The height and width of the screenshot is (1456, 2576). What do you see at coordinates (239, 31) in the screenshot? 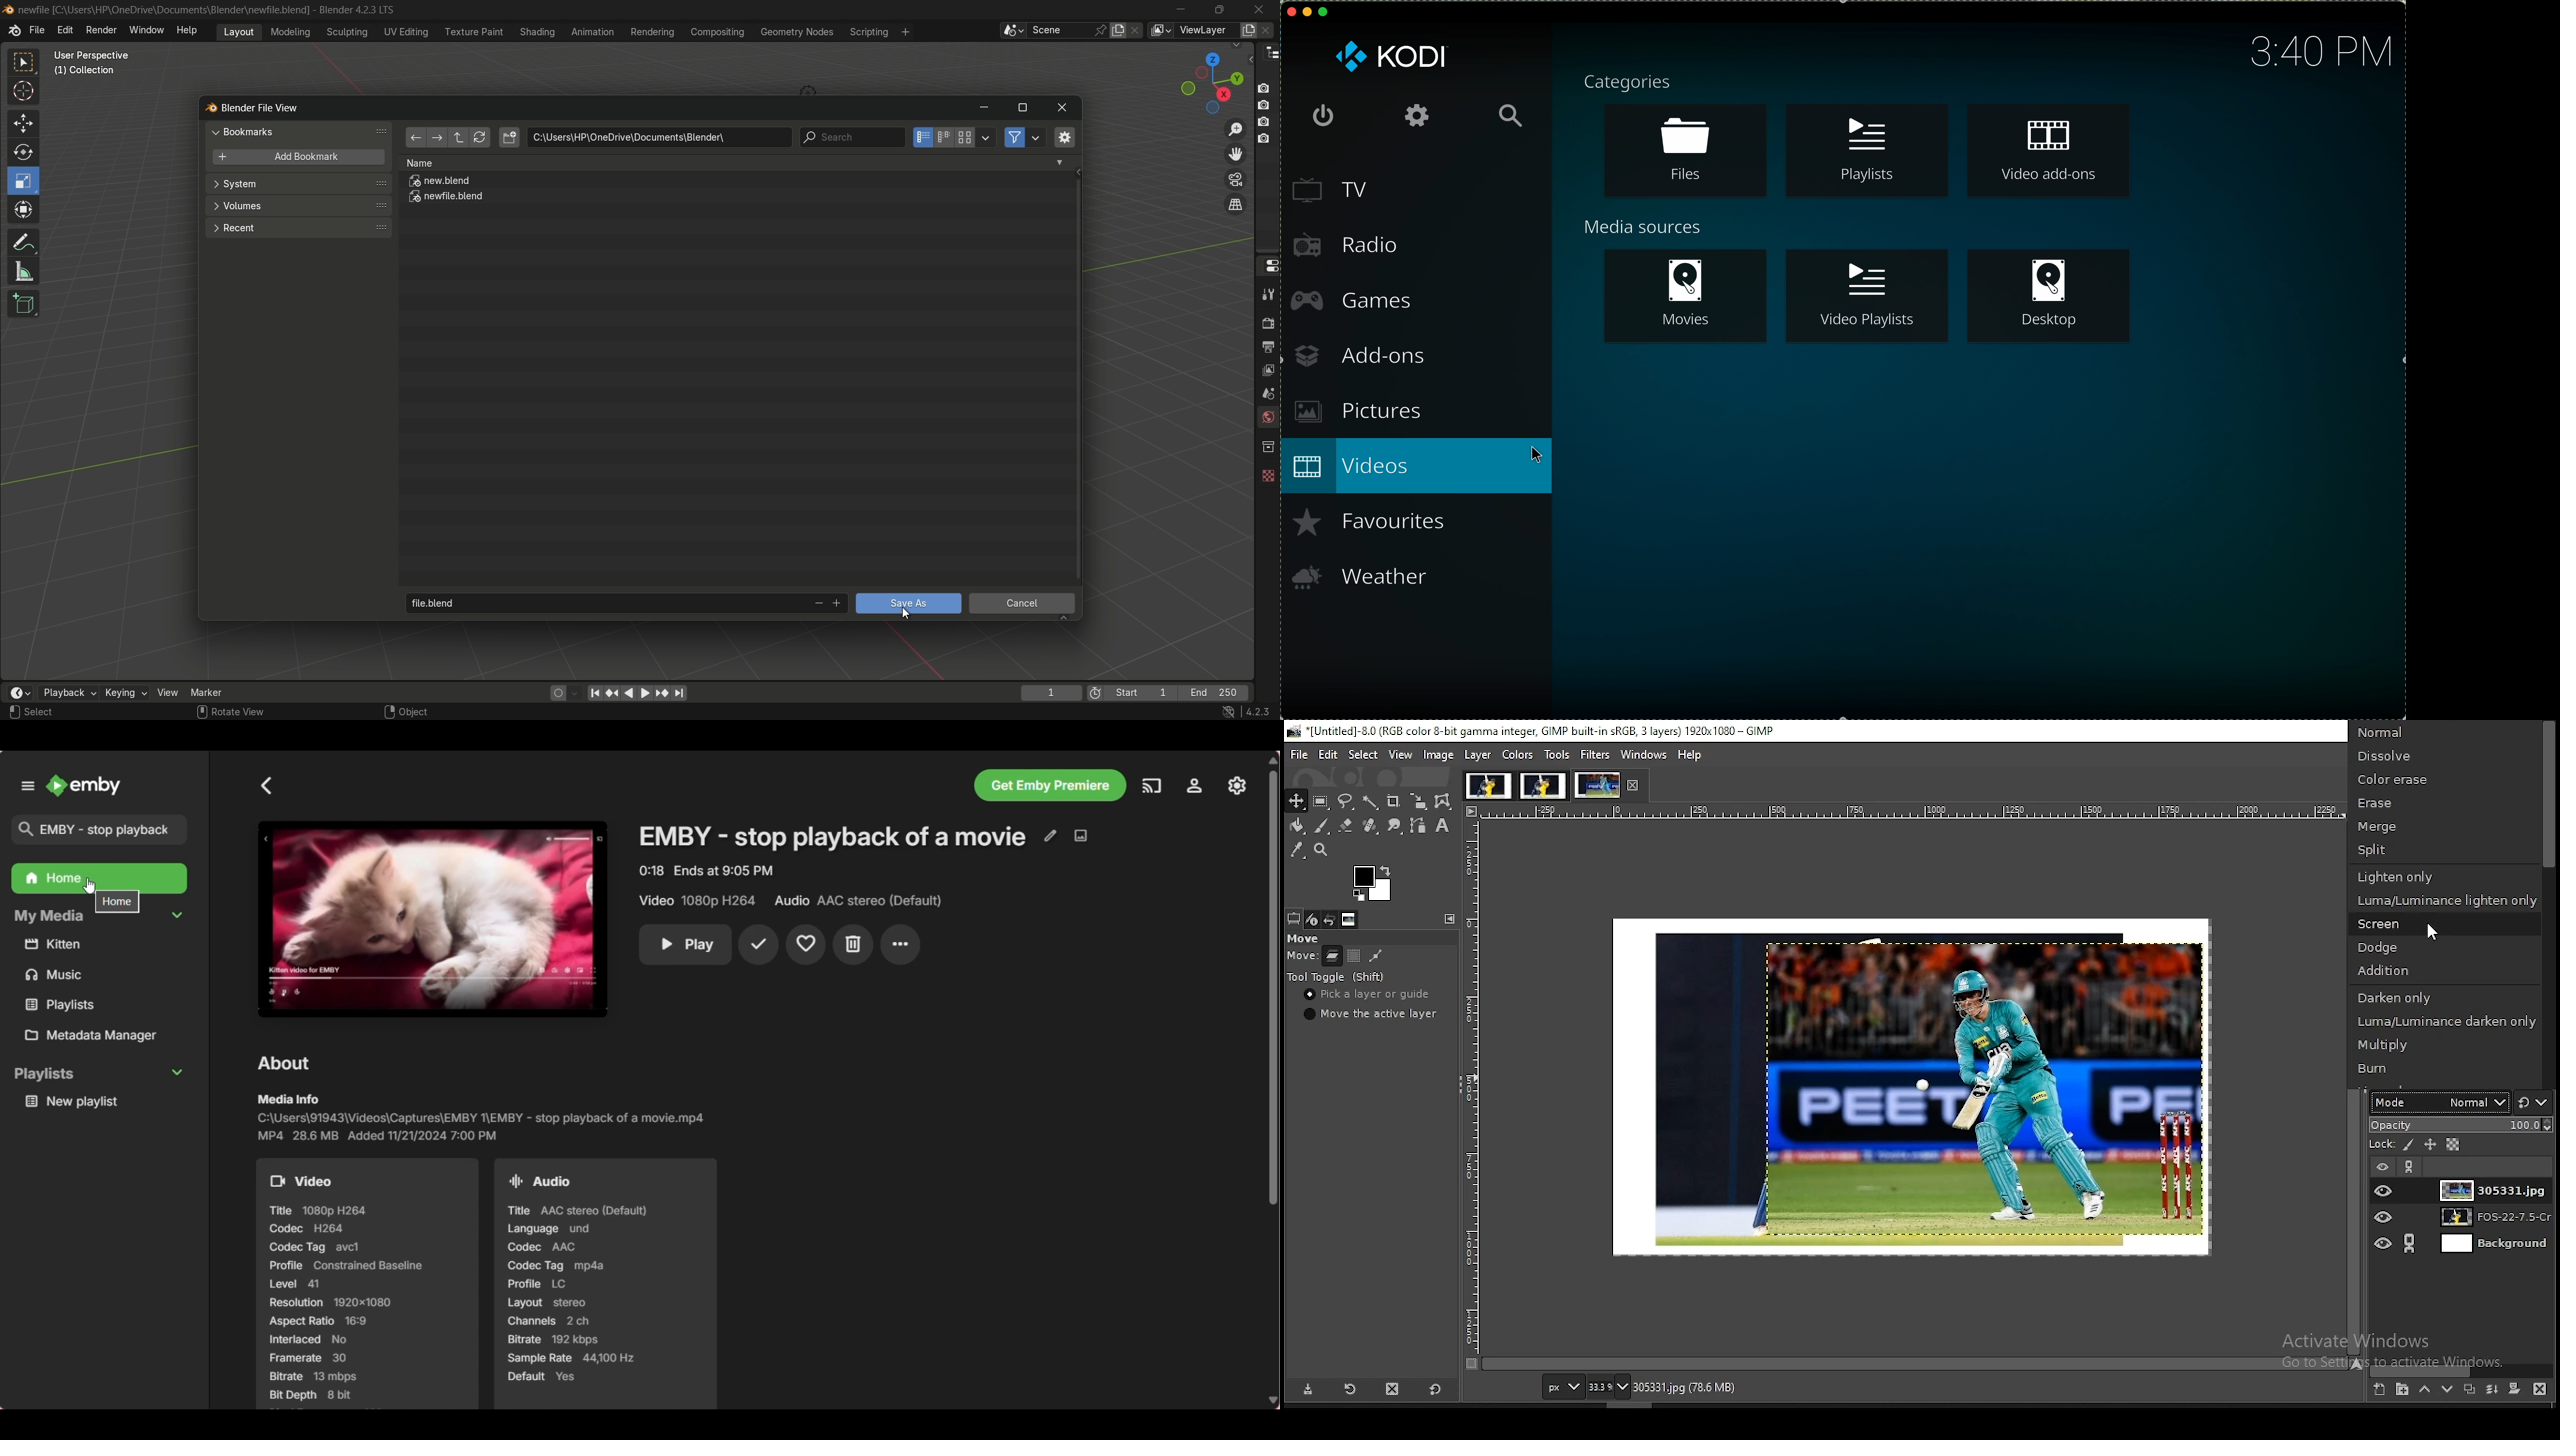
I see `layout menu` at bounding box center [239, 31].